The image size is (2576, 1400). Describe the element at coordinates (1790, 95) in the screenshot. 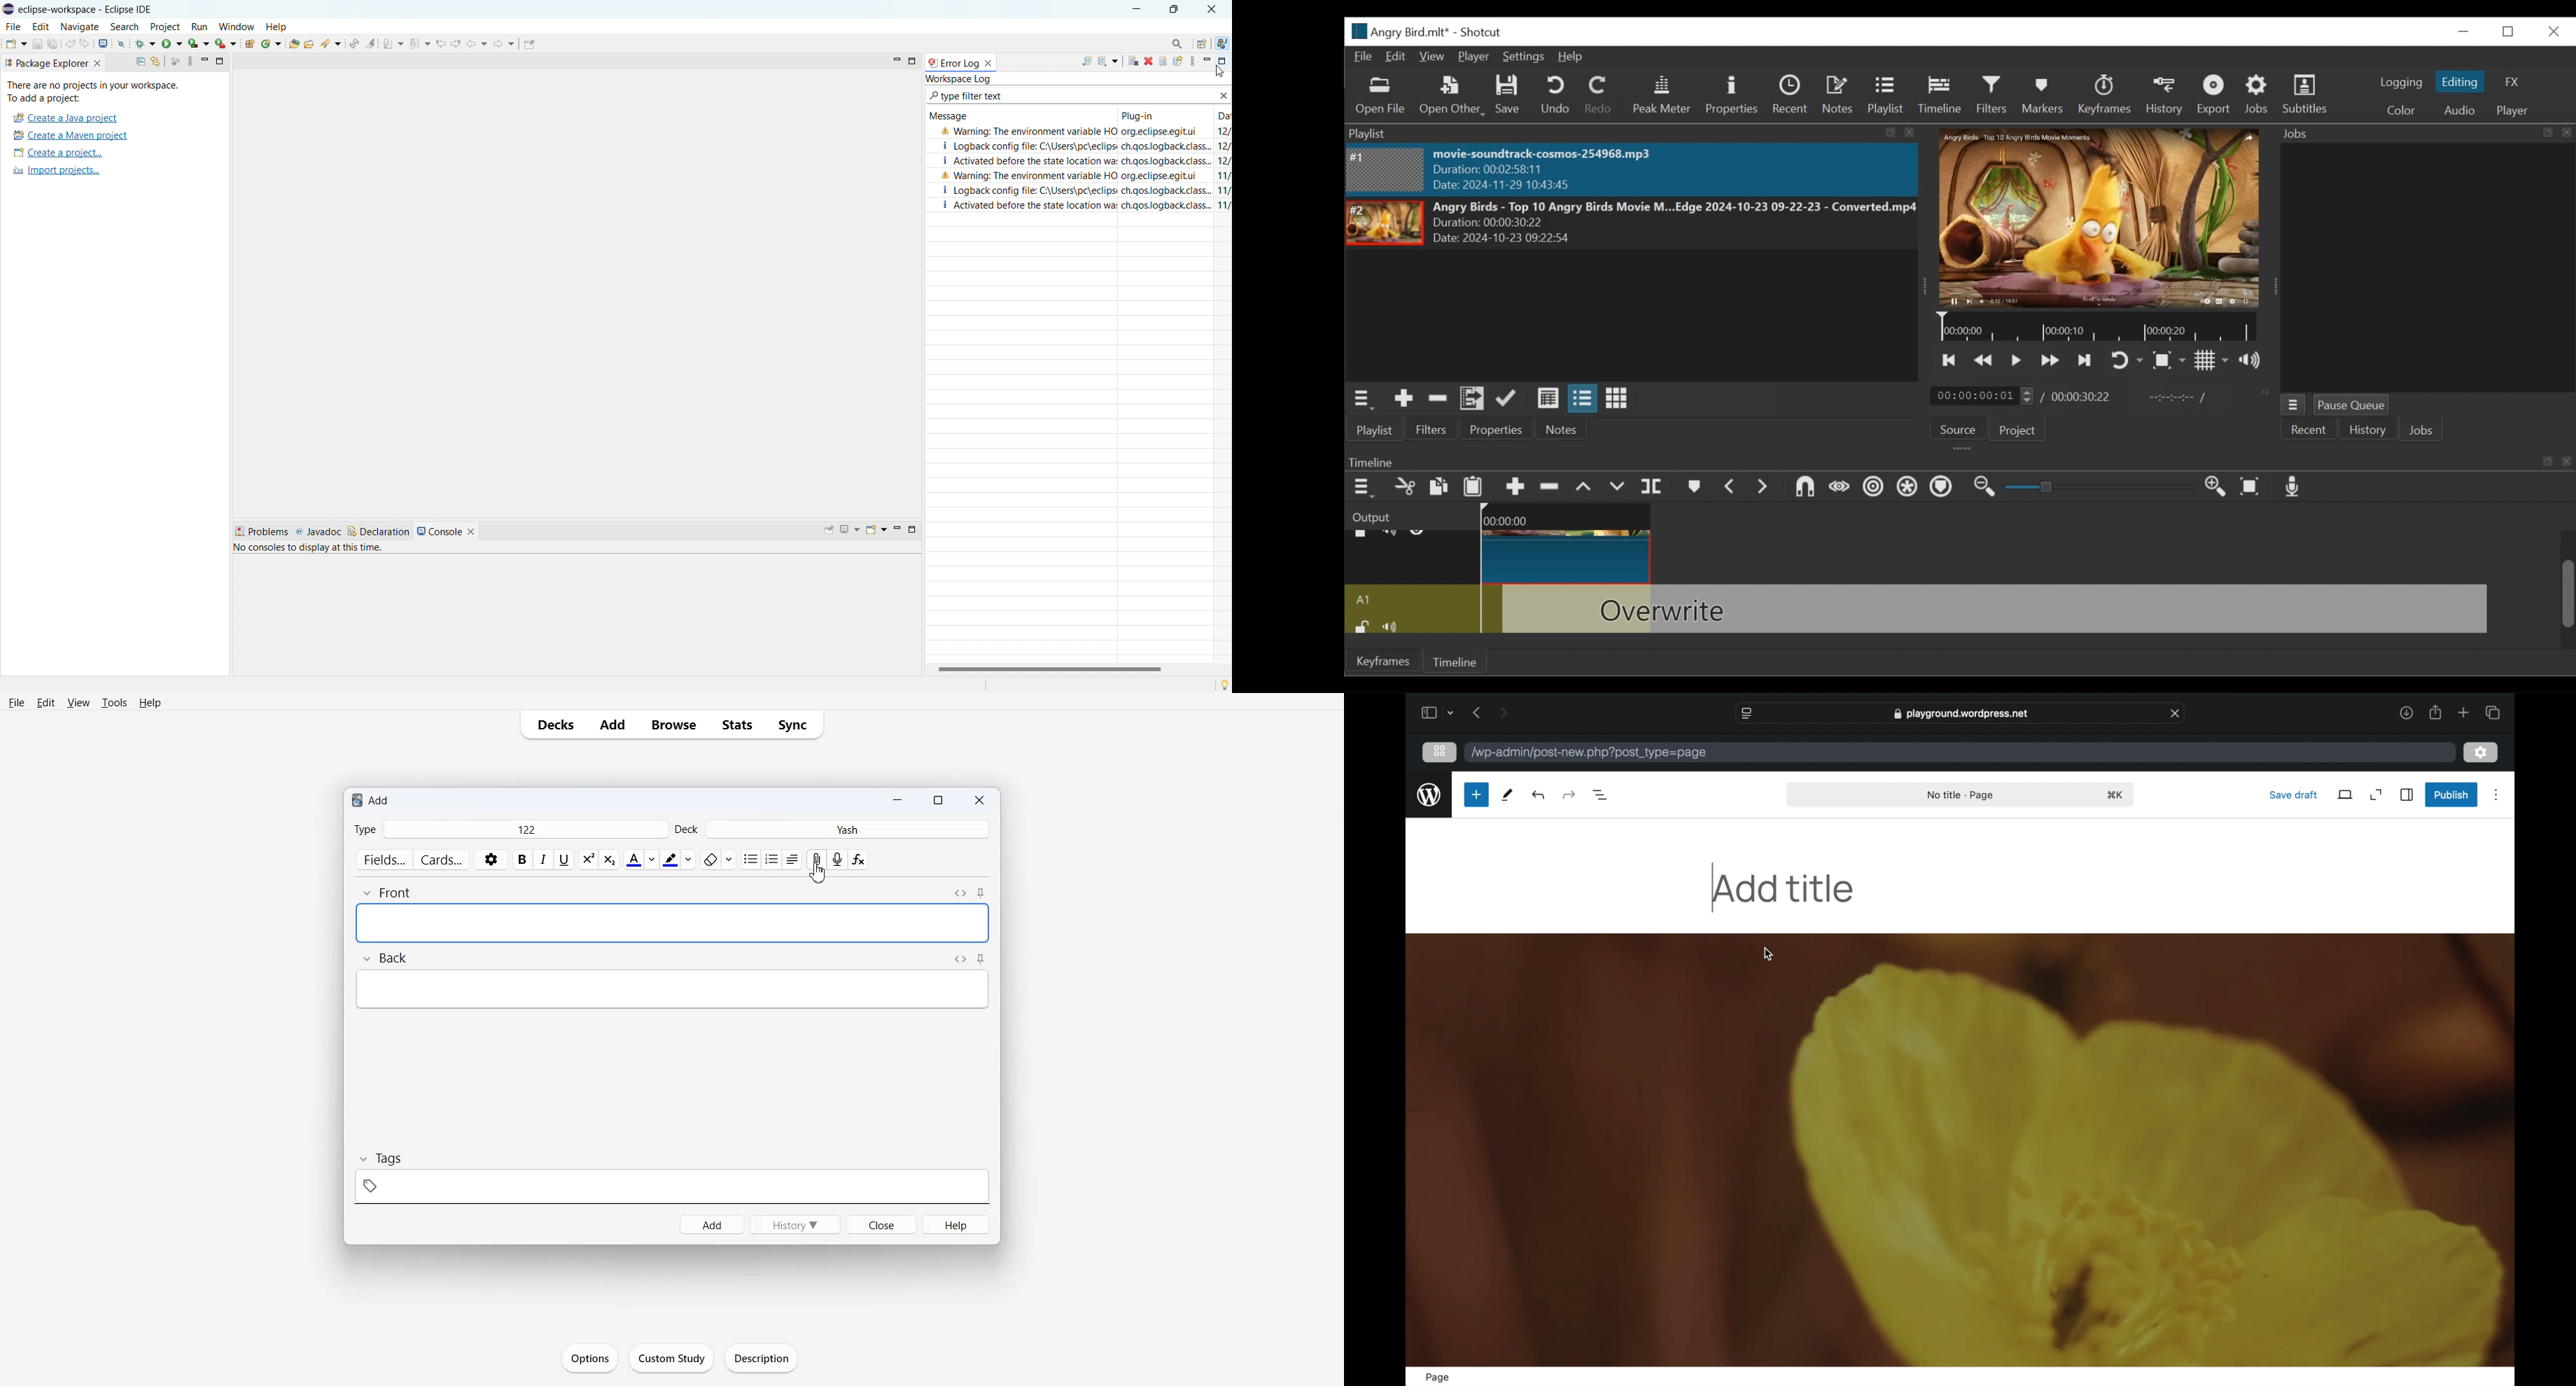

I see `Recent` at that location.